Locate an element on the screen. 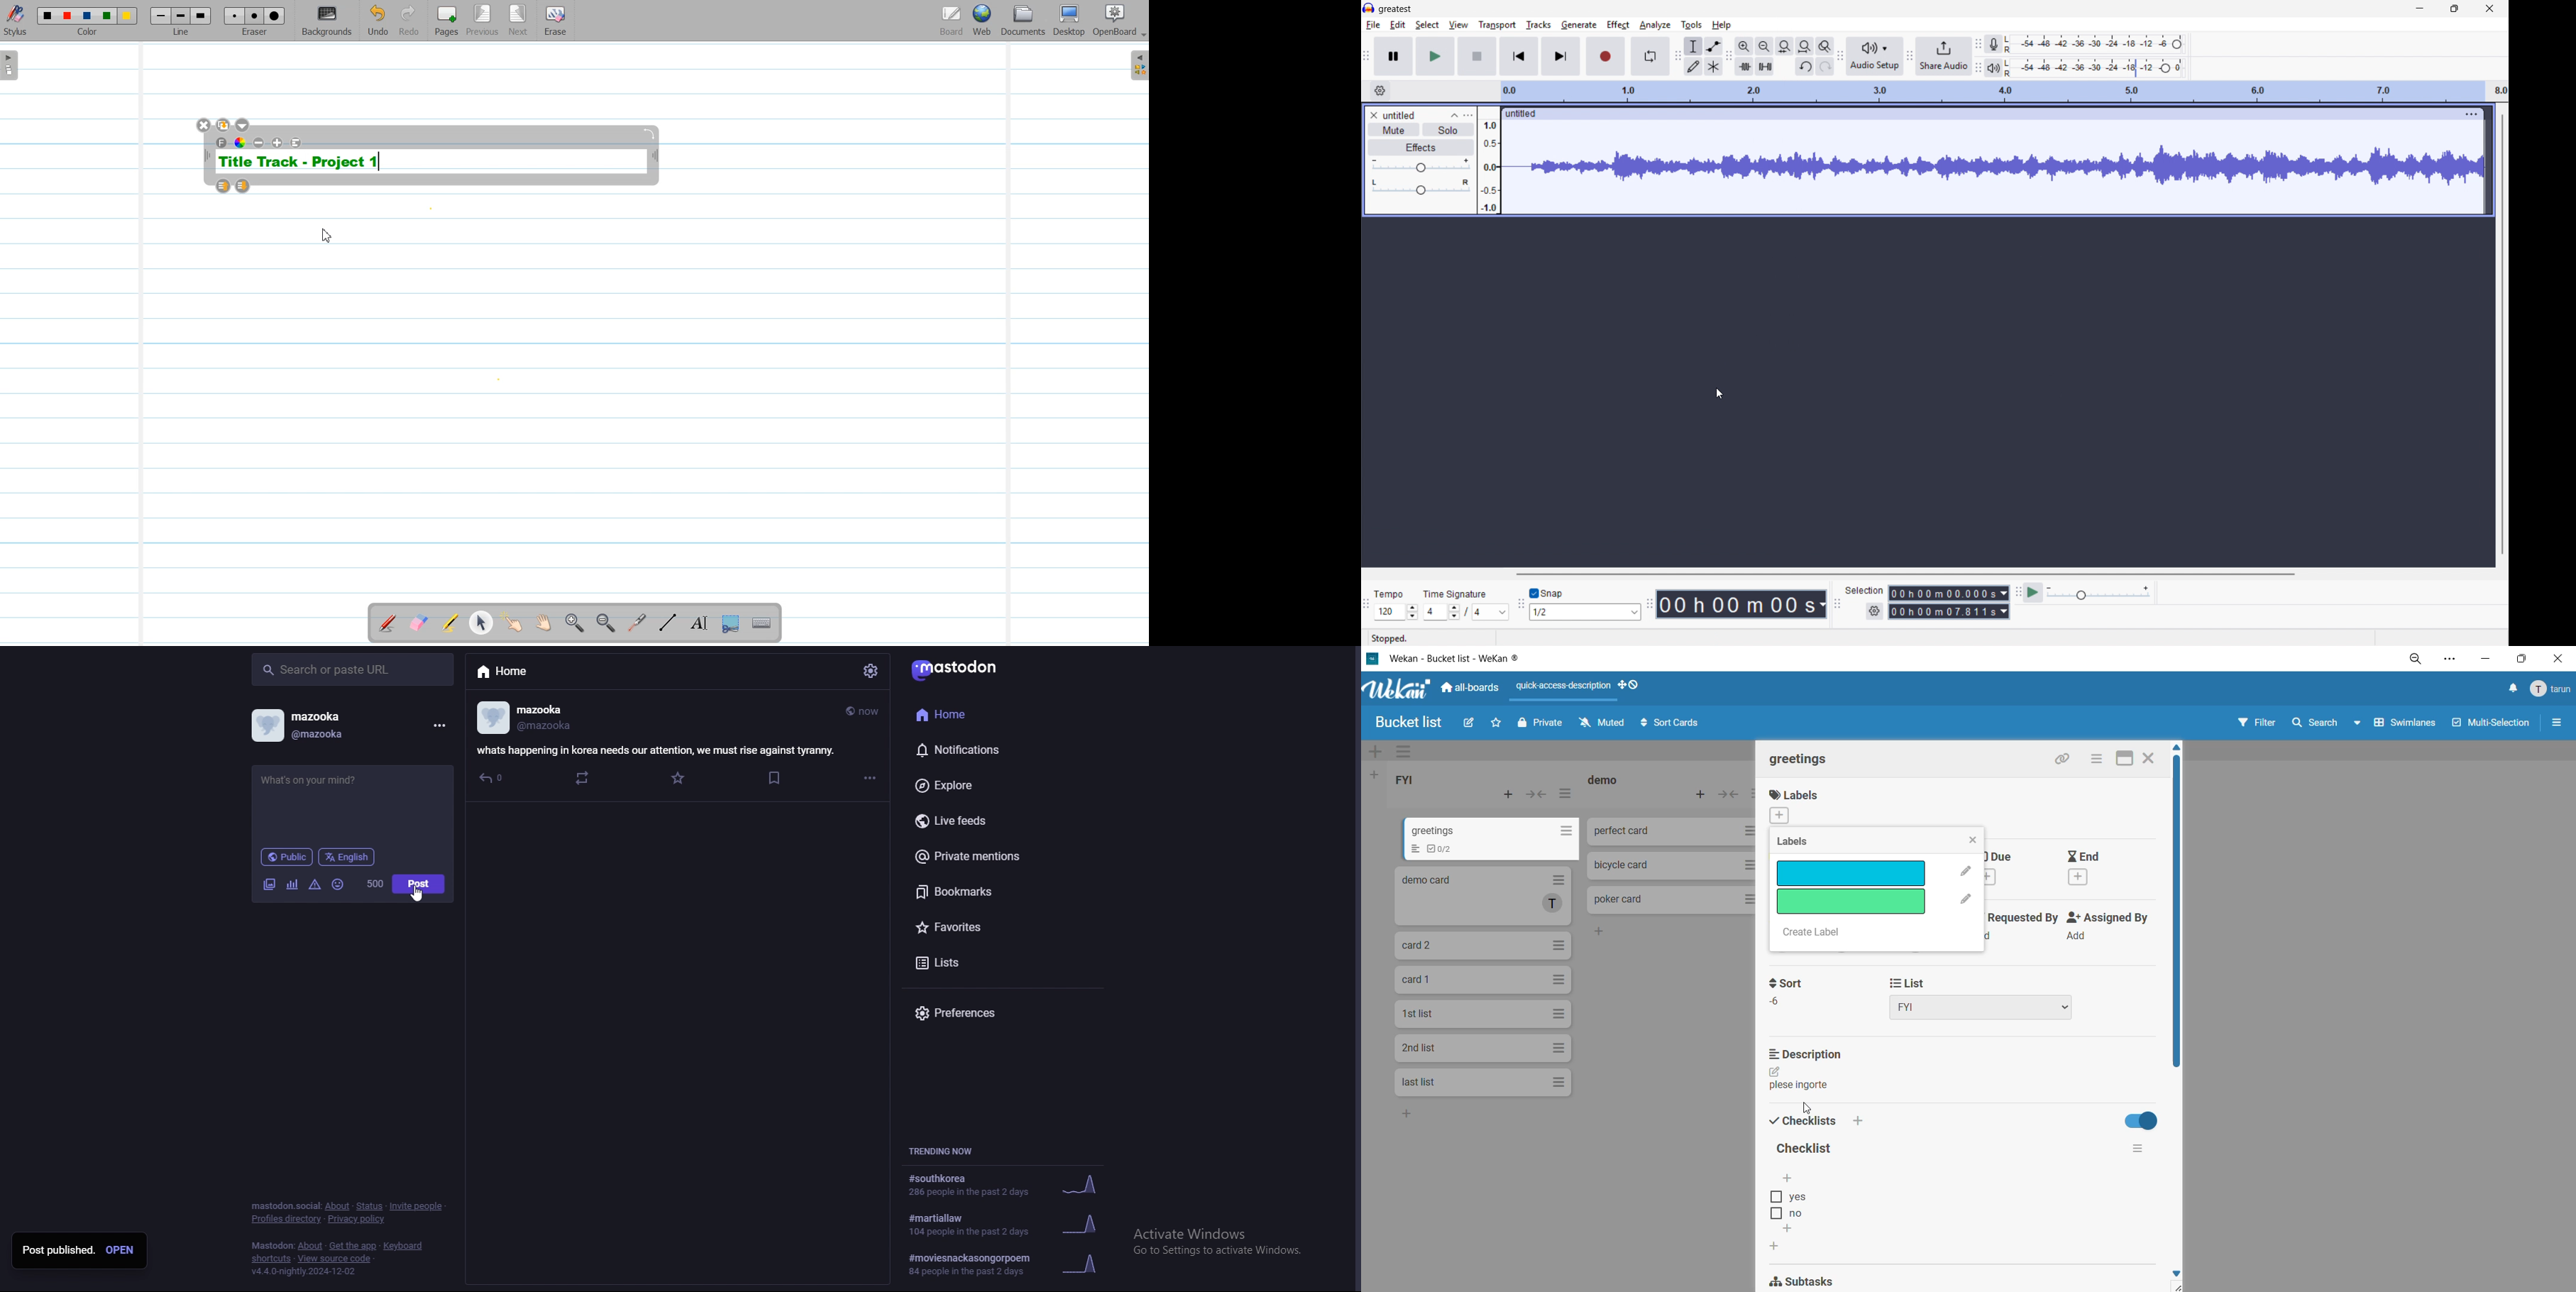 The image size is (2576, 1316). transport is located at coordinates (1497, 25).